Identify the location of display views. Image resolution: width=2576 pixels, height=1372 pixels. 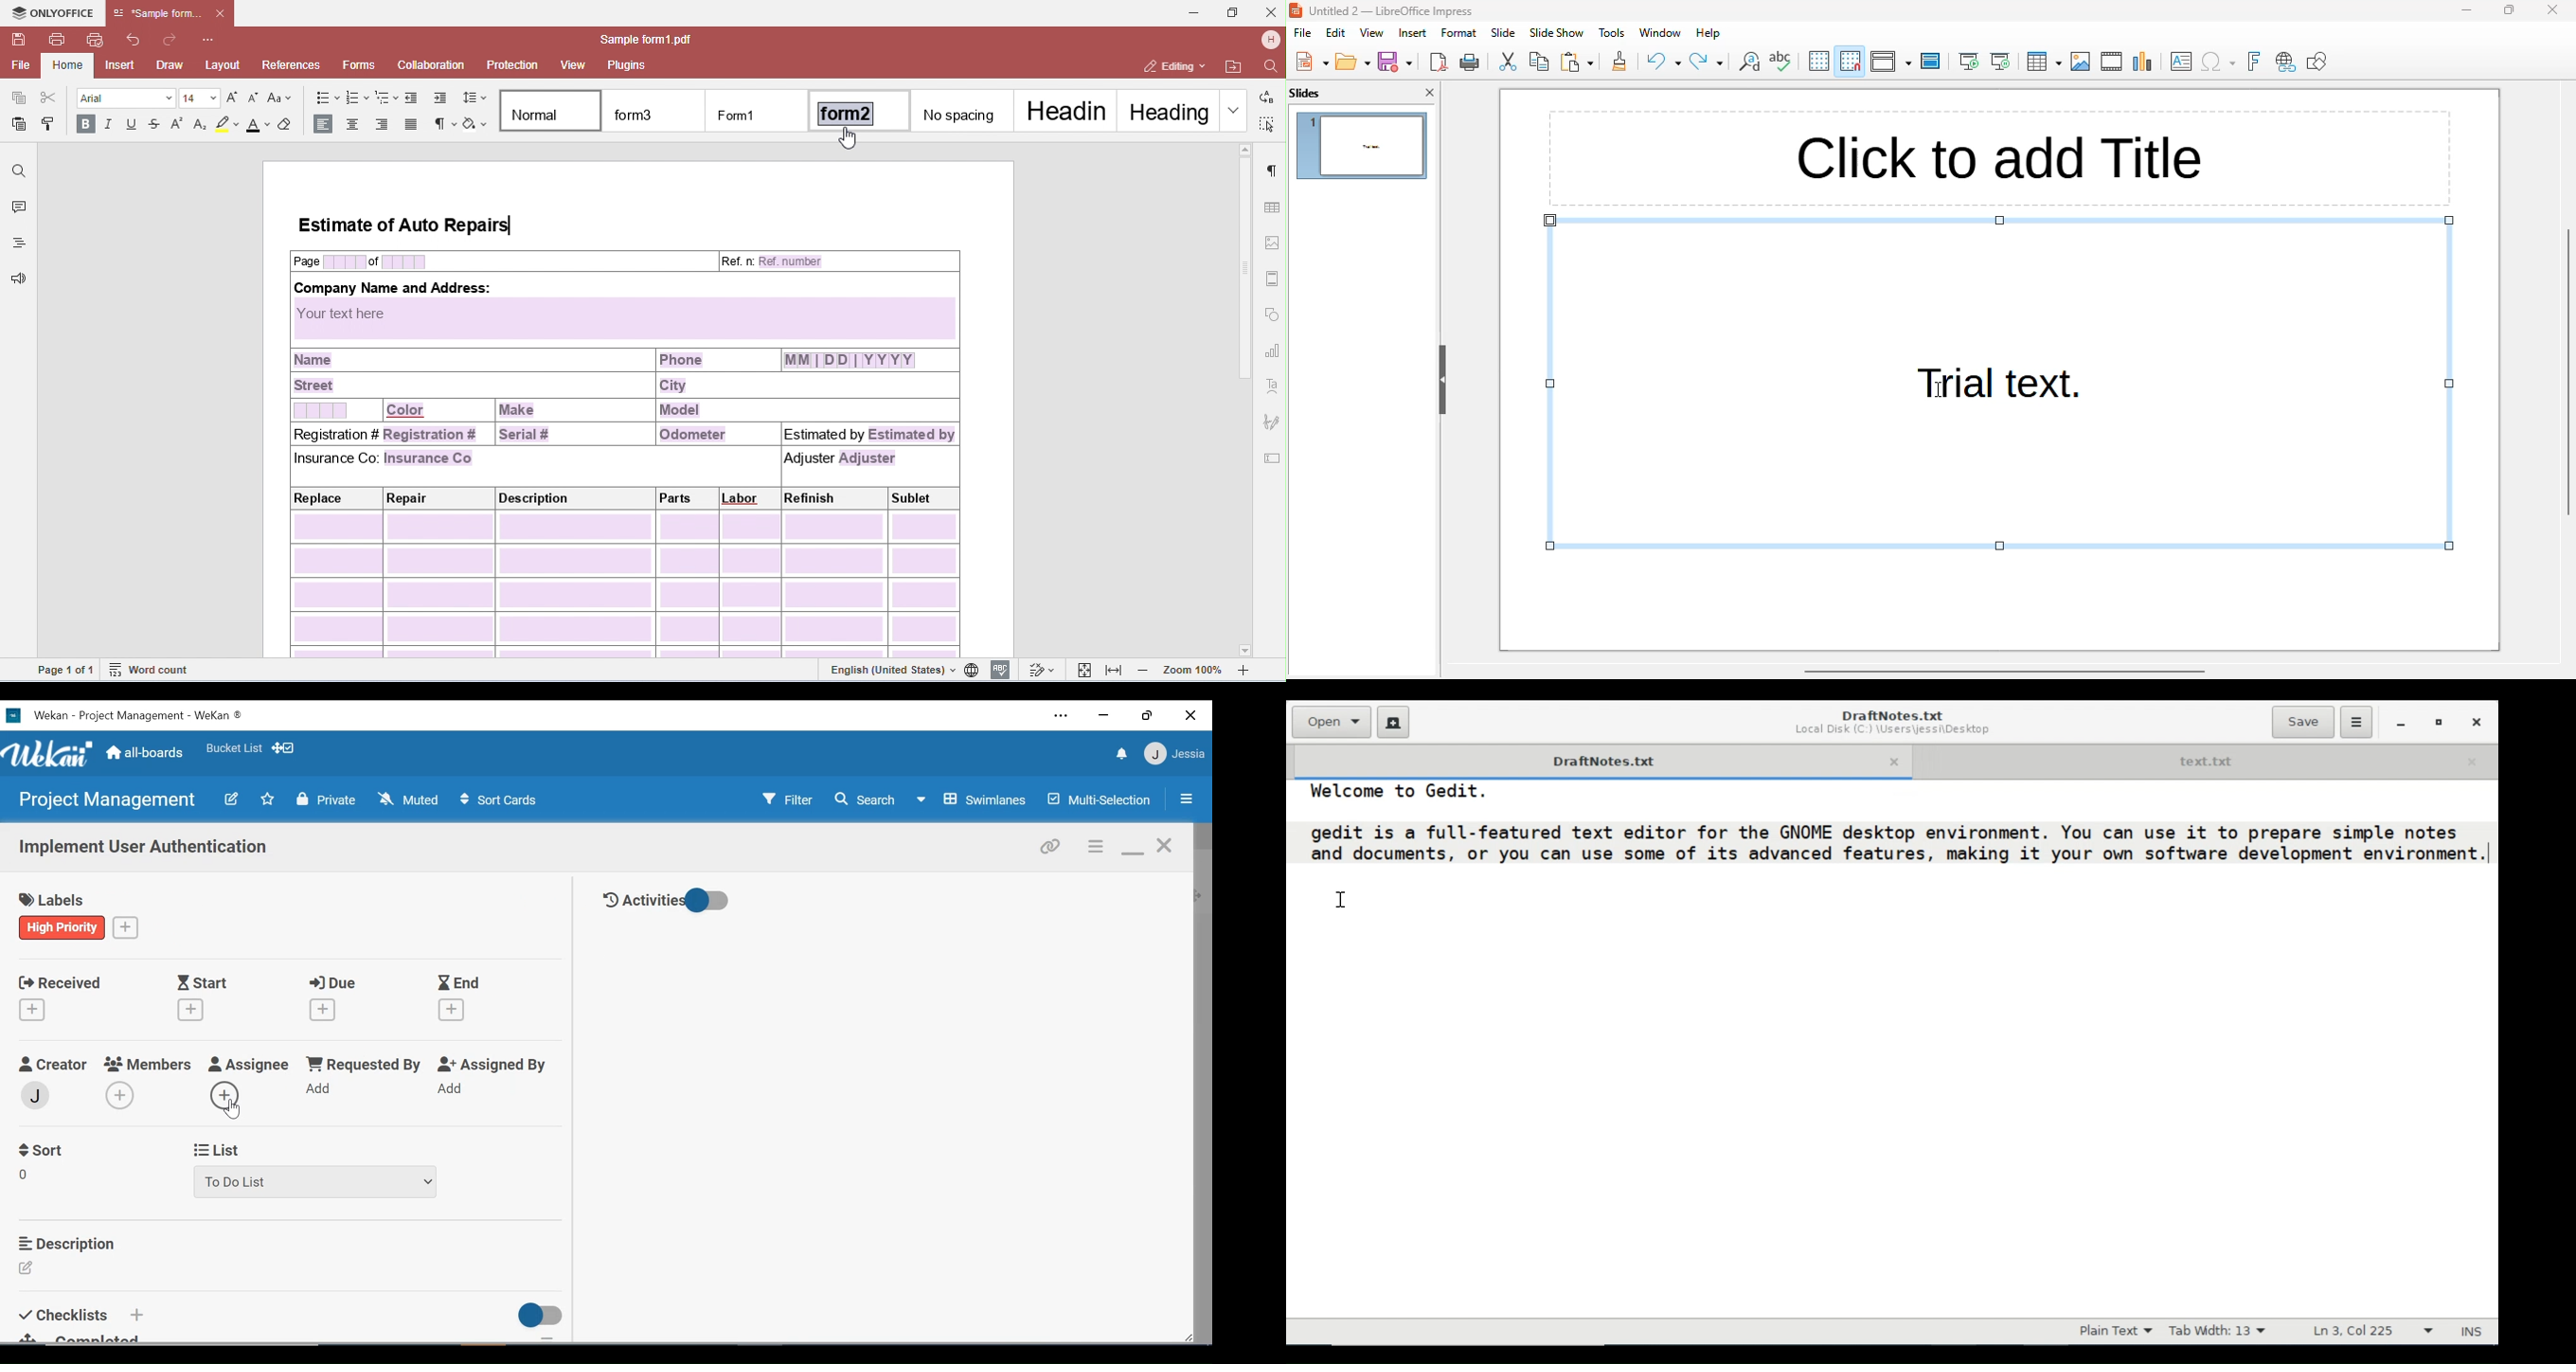
(1890, 61).